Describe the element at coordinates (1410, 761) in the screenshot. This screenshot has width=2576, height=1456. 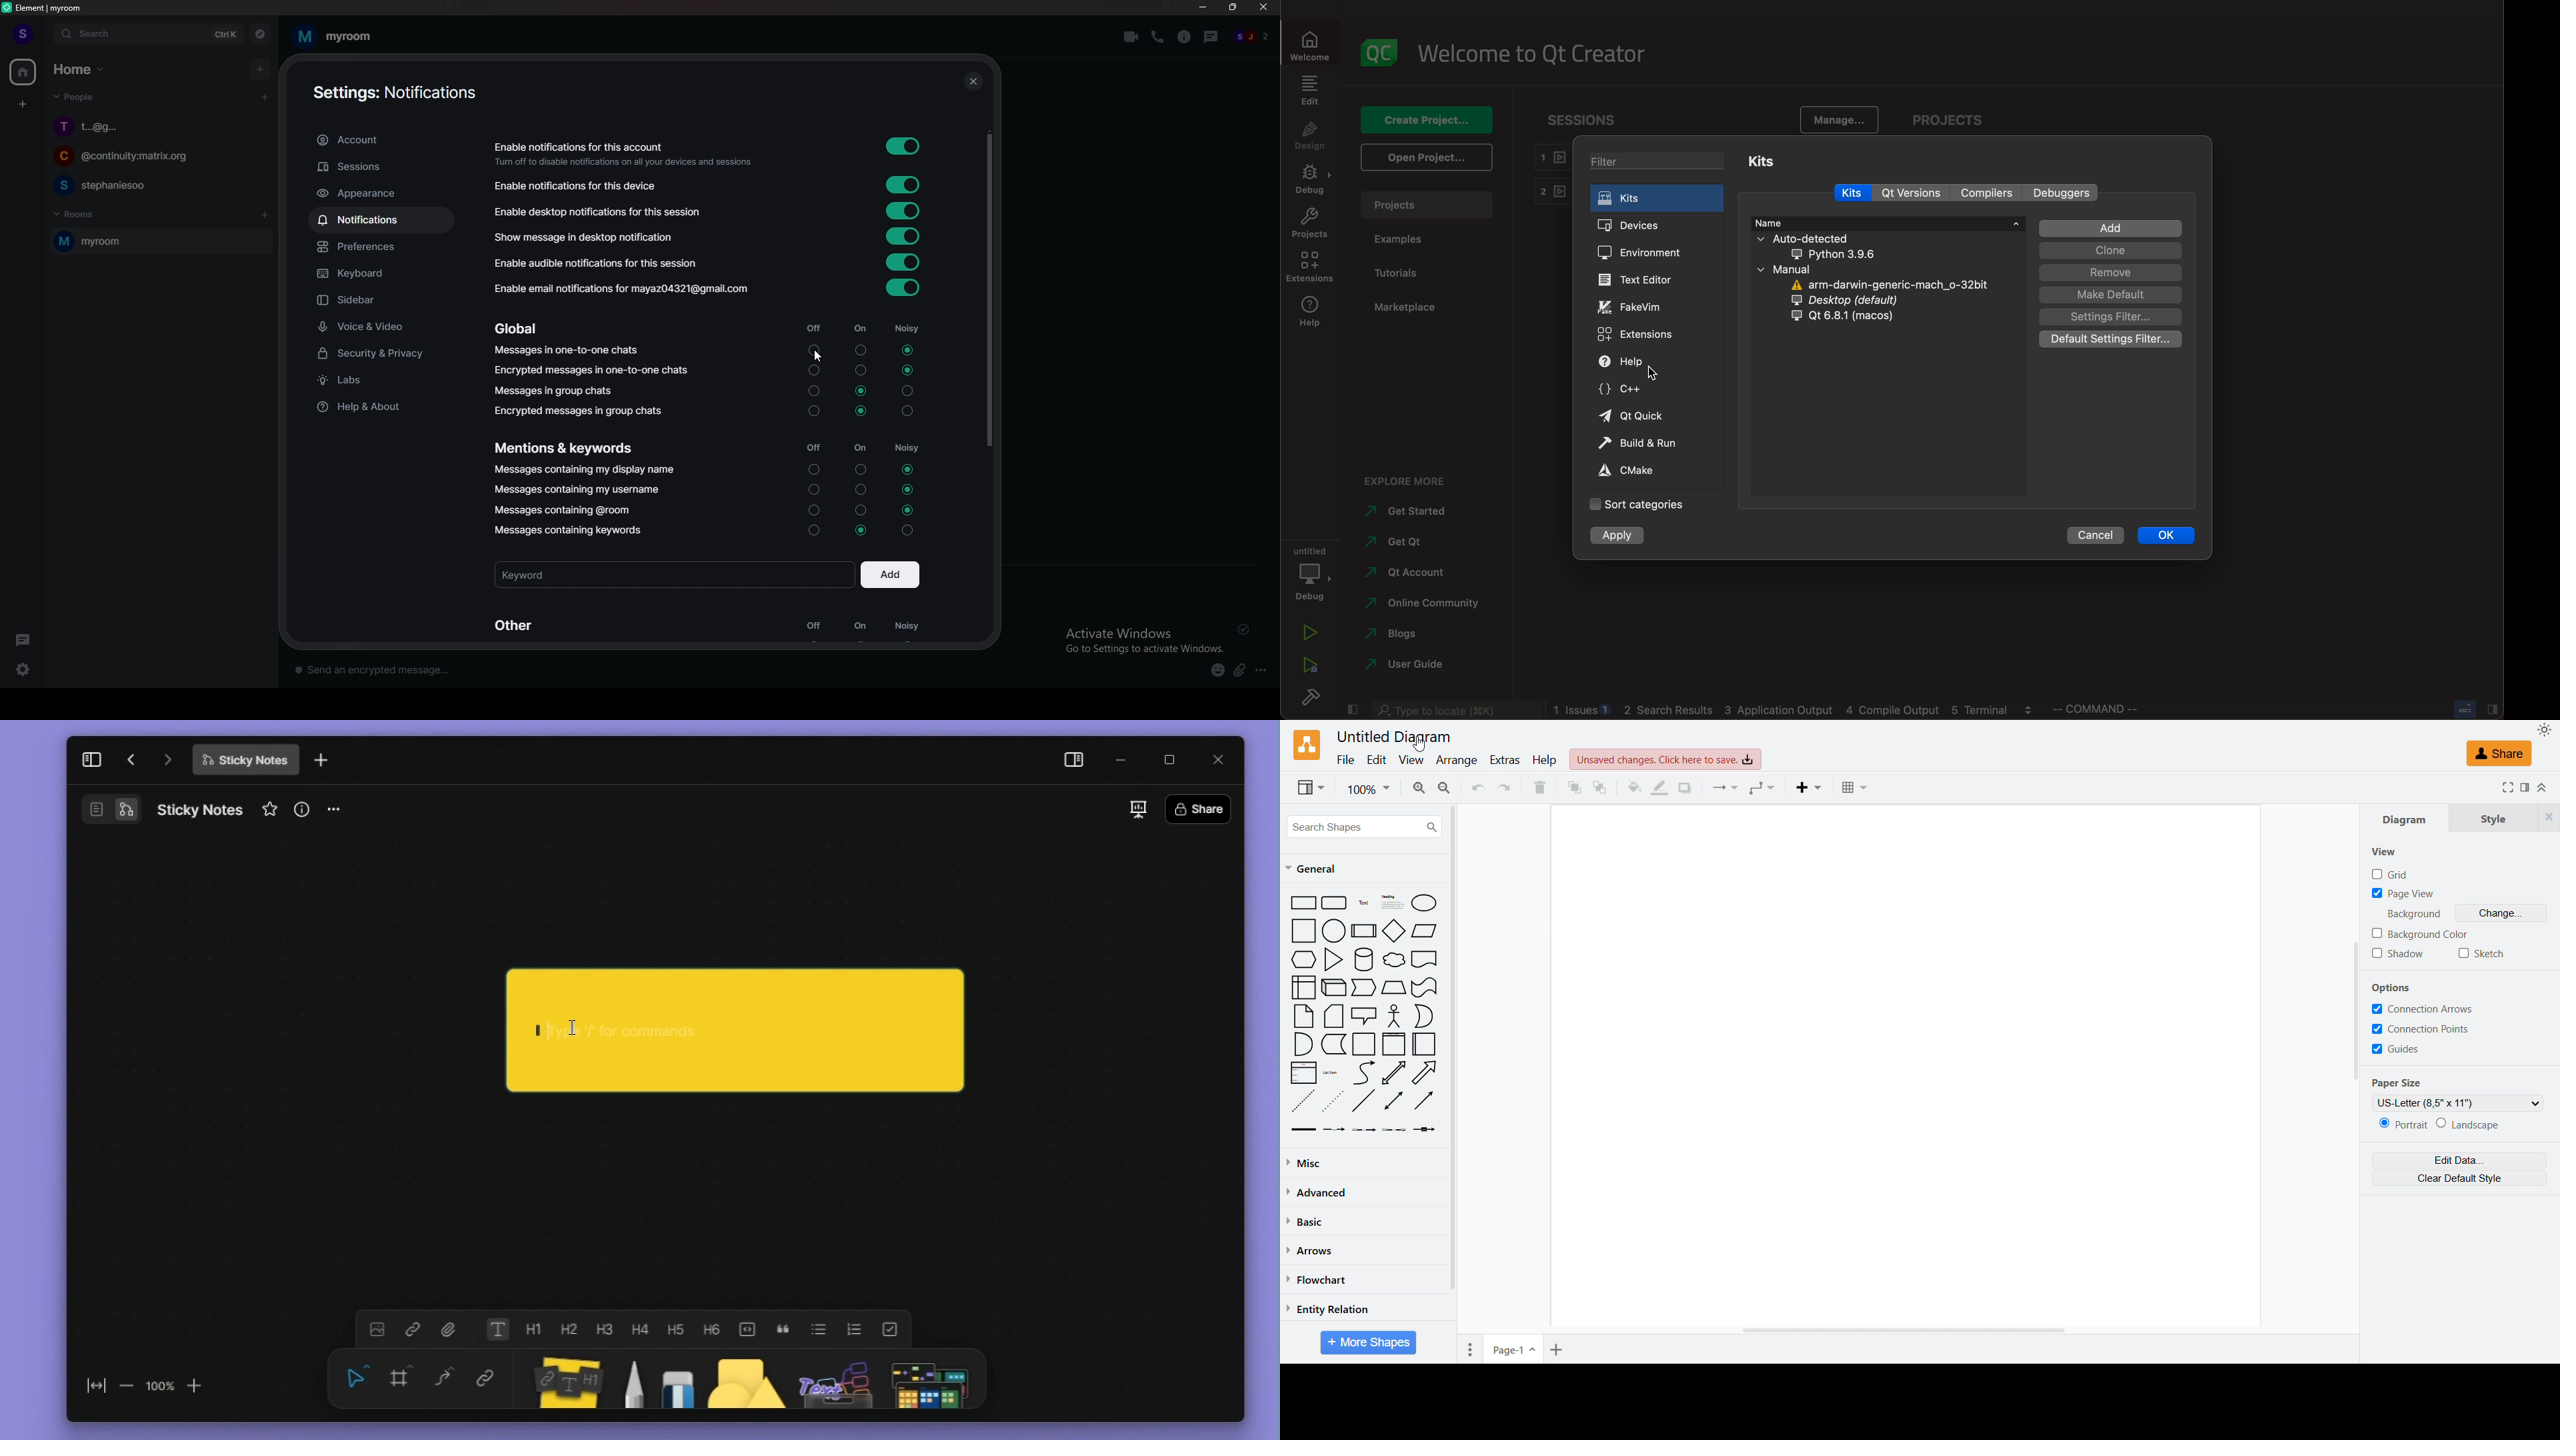
I see `view ` at that location.